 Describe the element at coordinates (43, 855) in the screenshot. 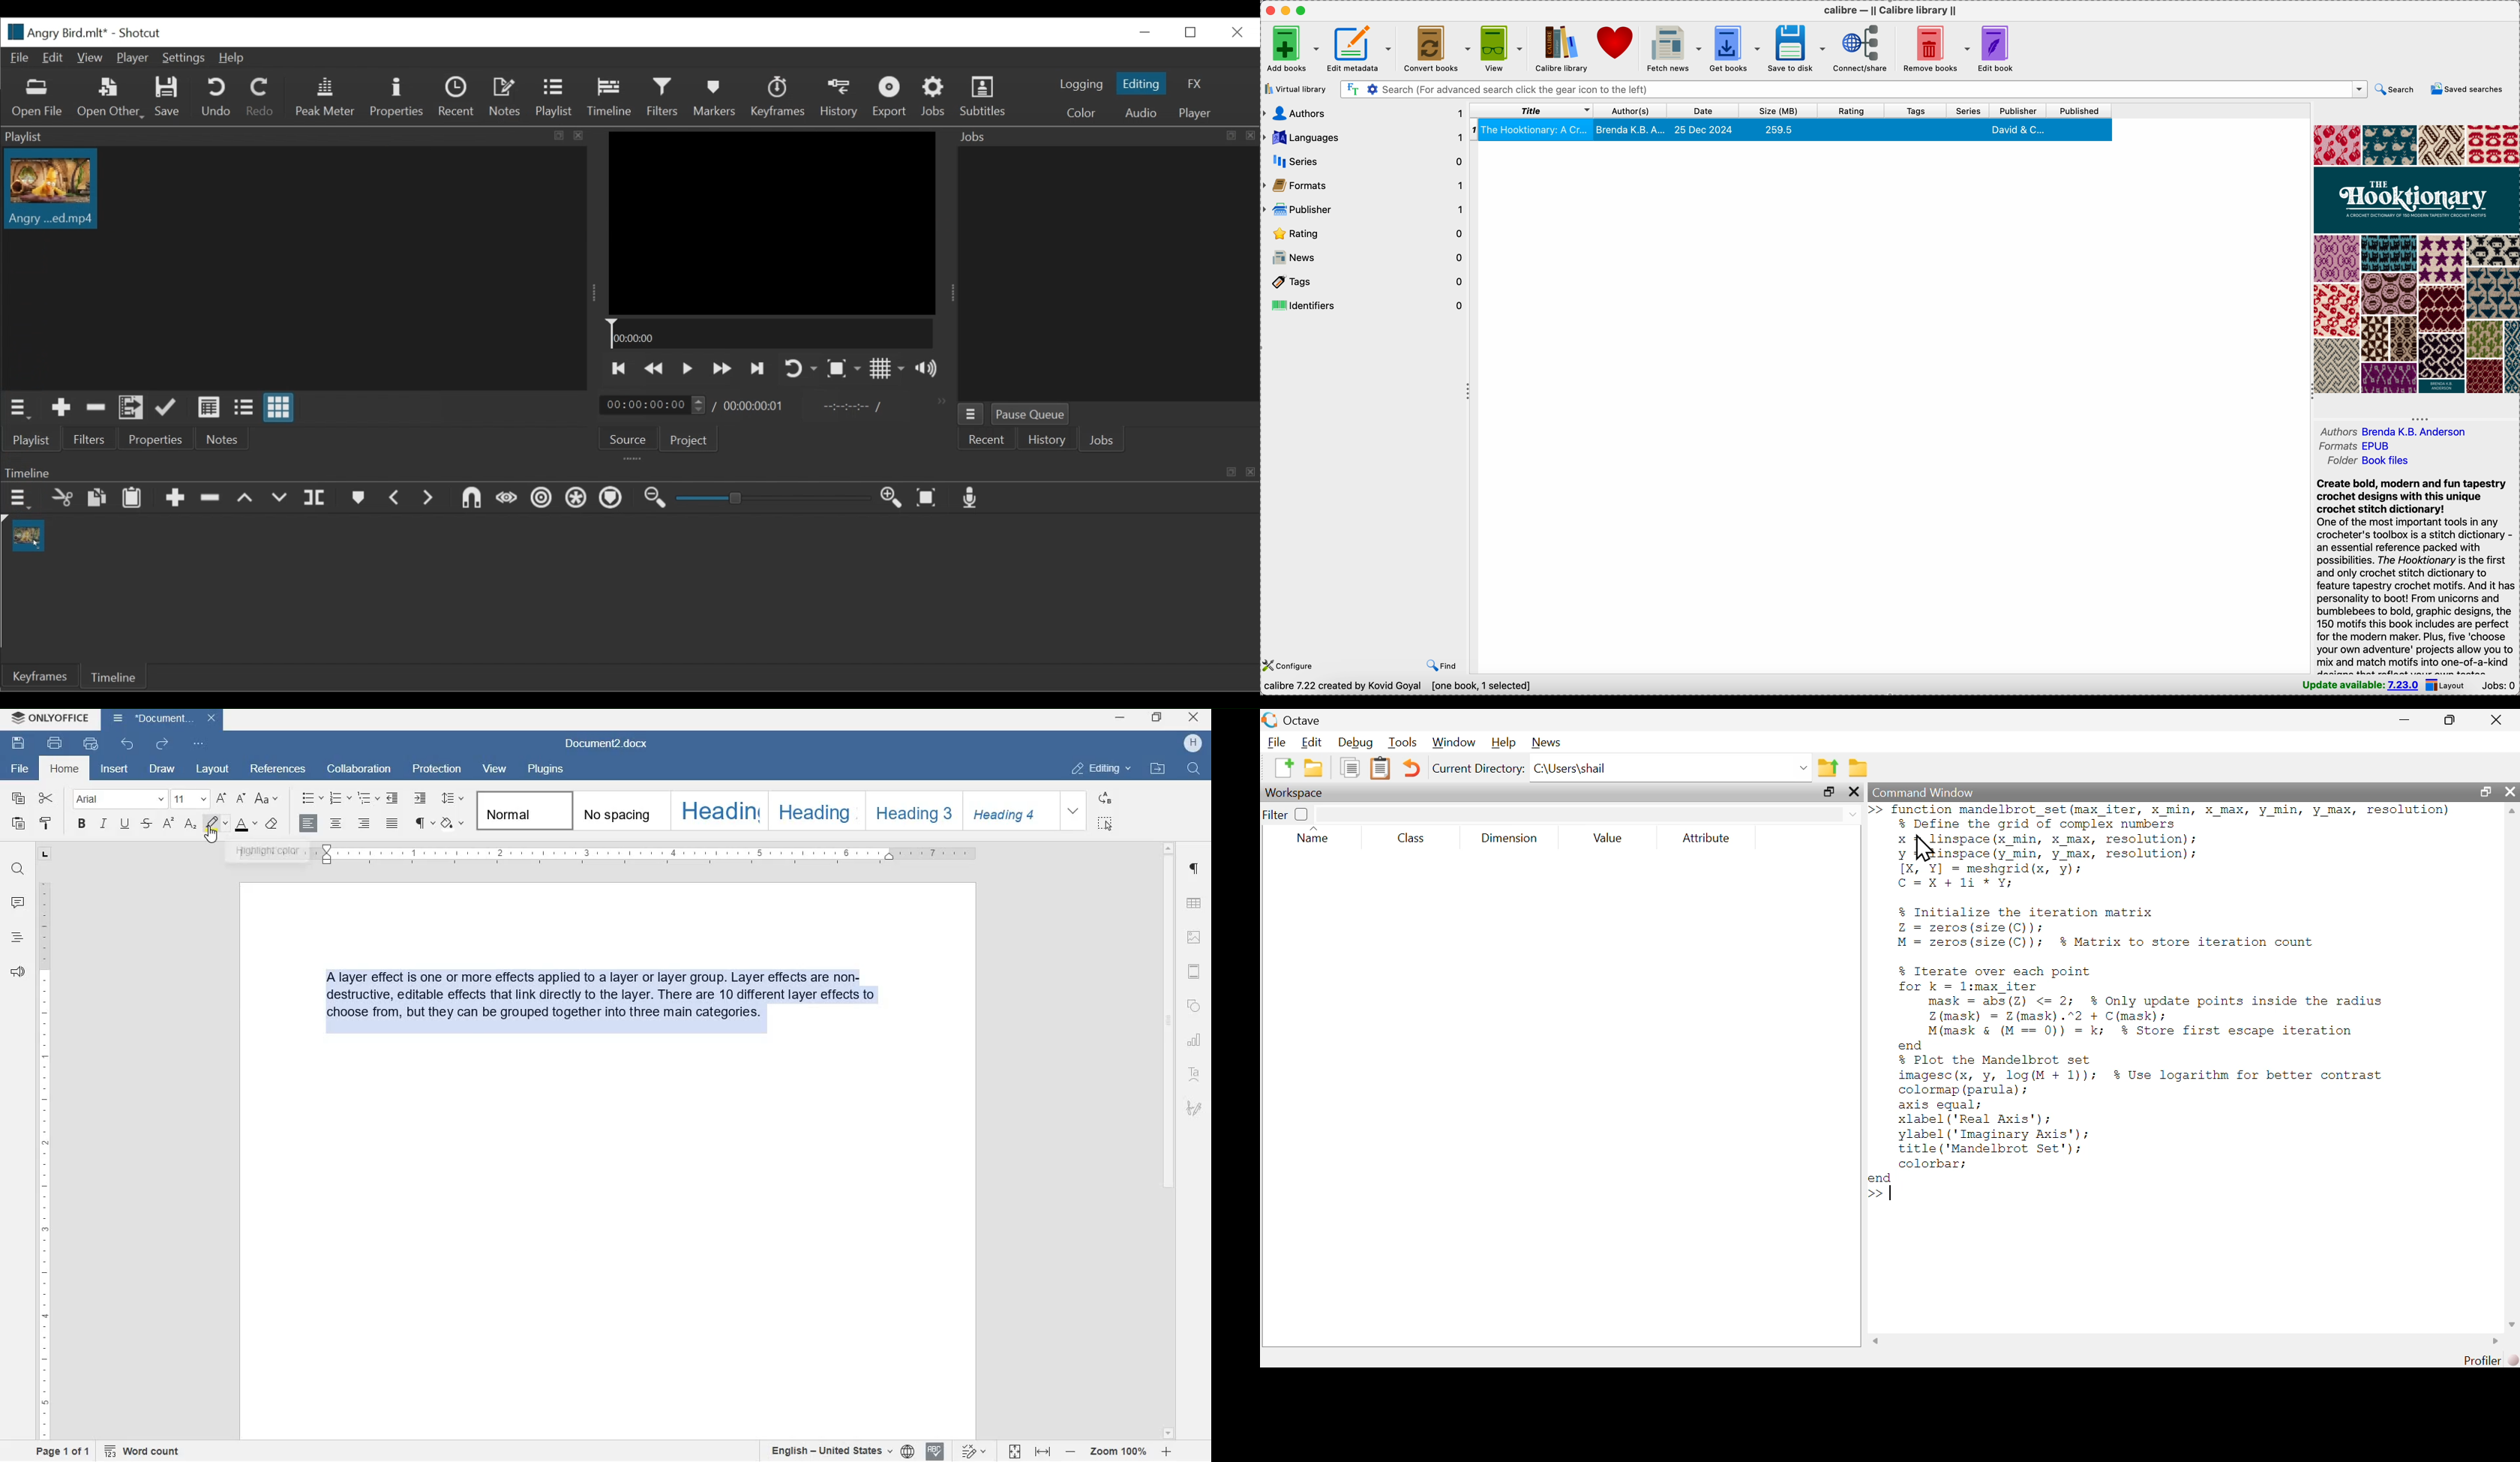

I see `TAB STOP` at that location.